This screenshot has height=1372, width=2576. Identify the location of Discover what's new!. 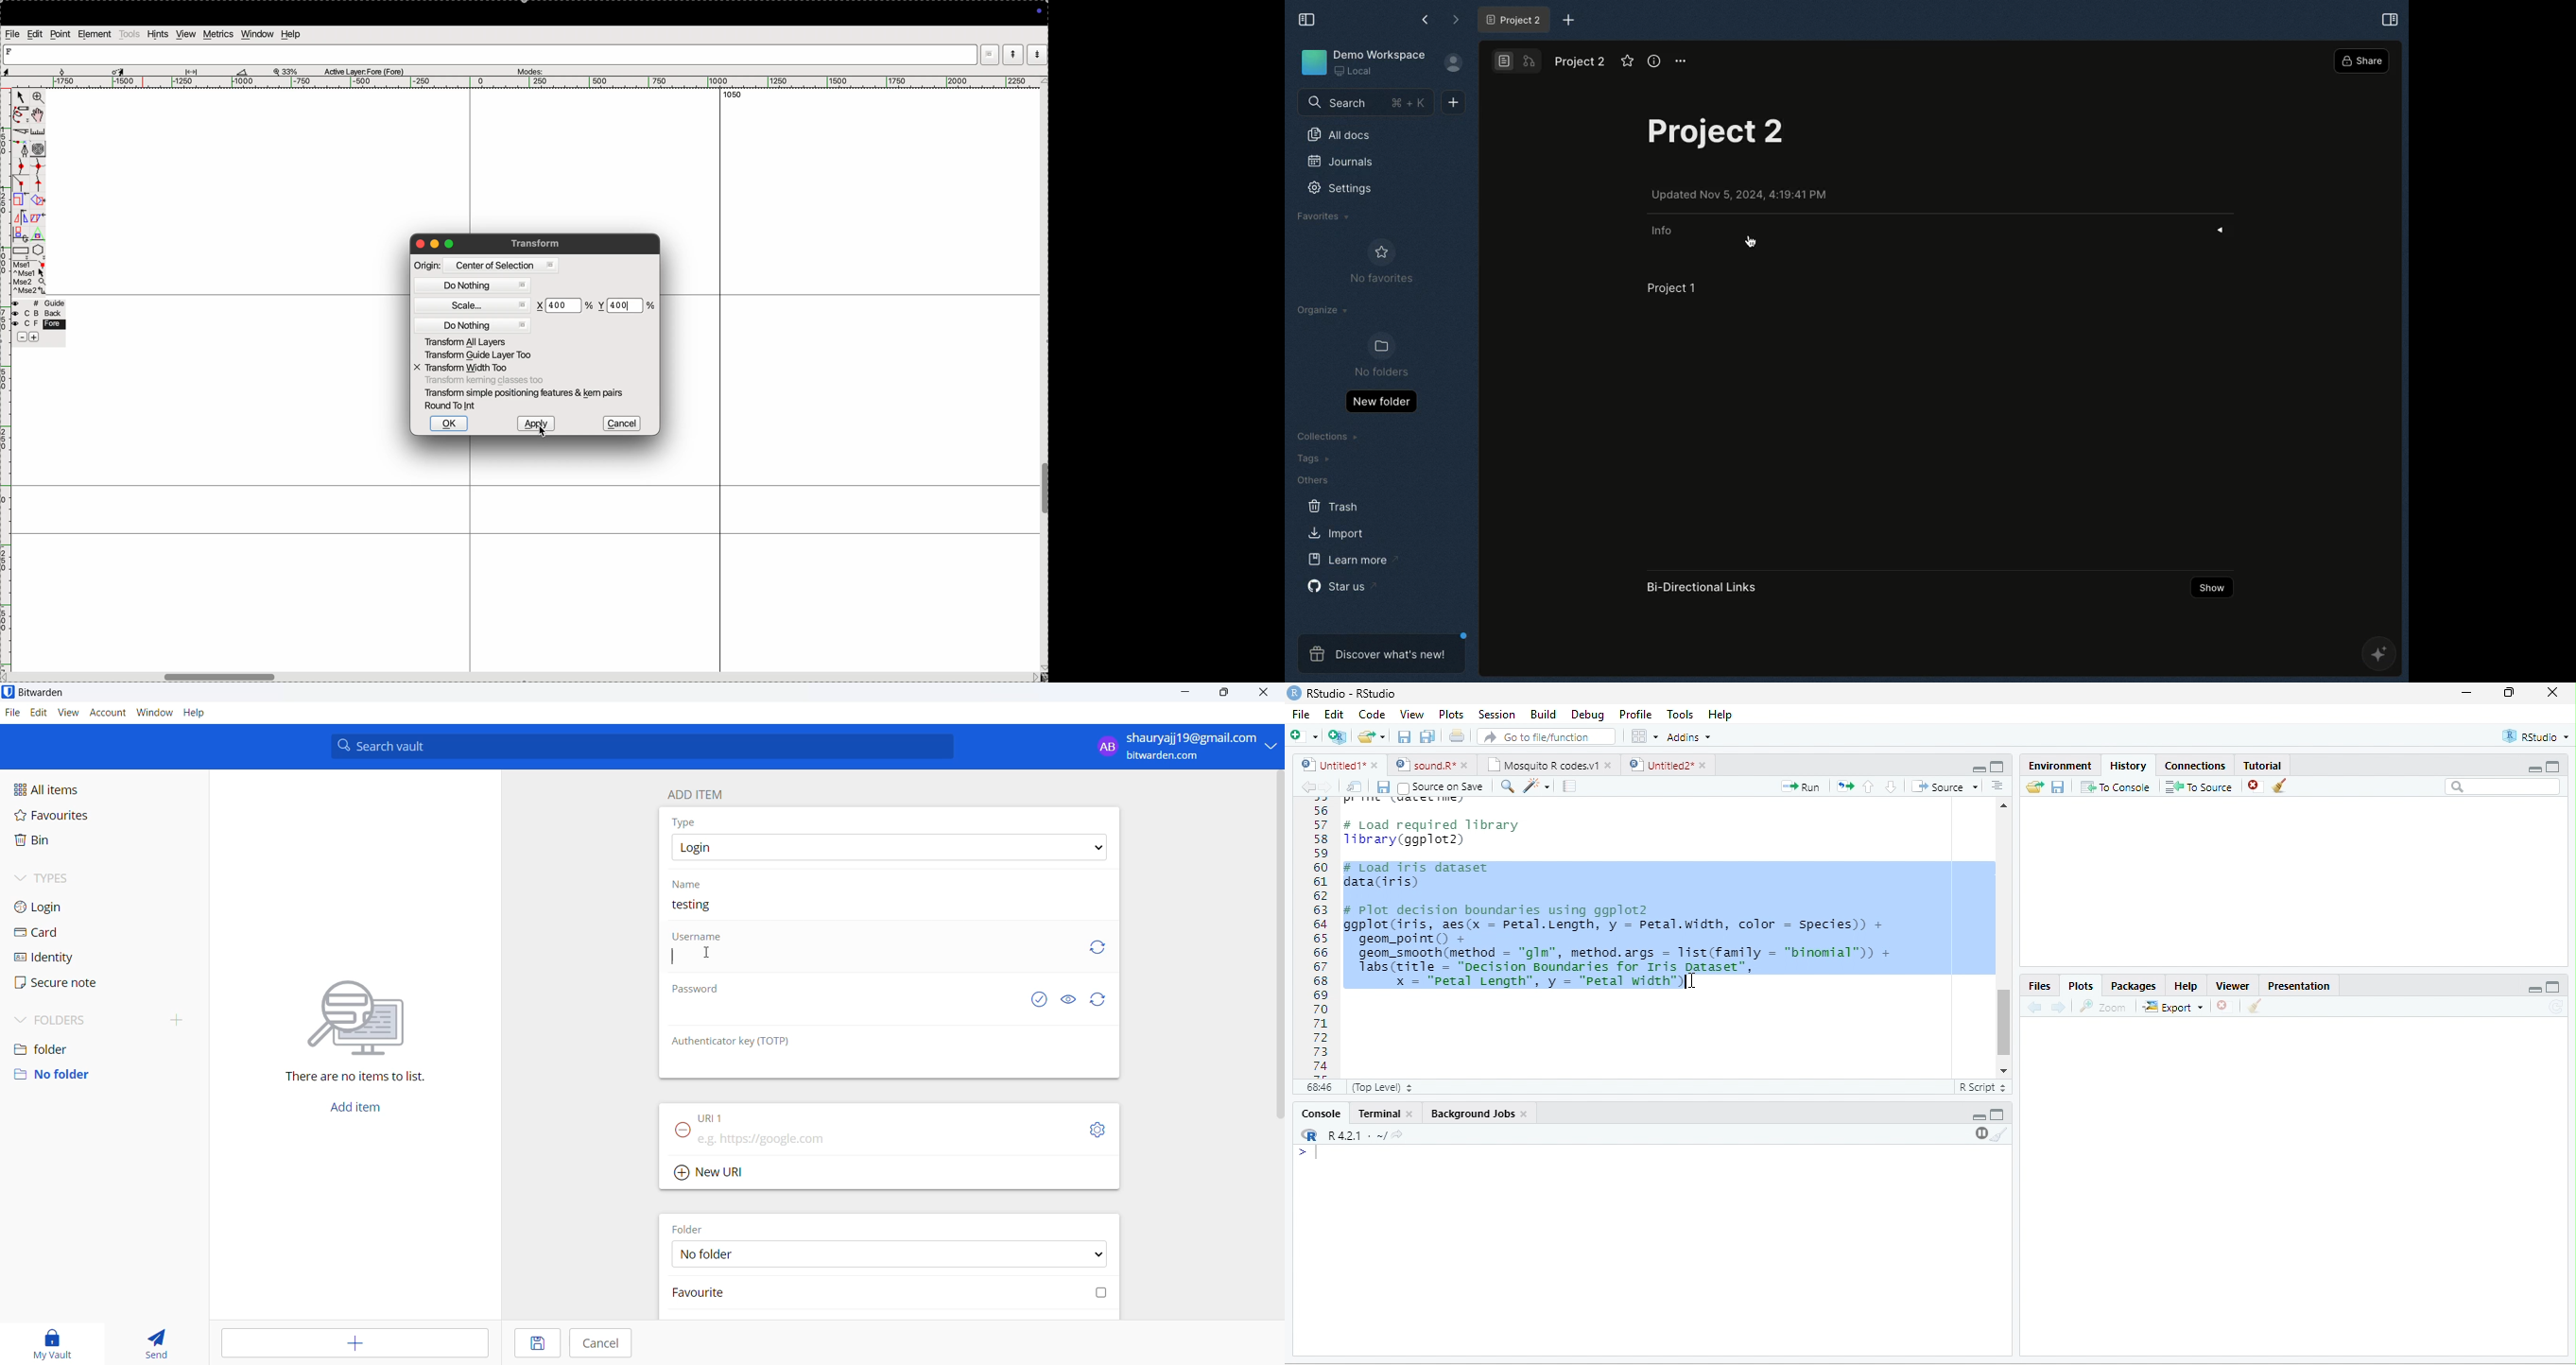
(1376, 655).